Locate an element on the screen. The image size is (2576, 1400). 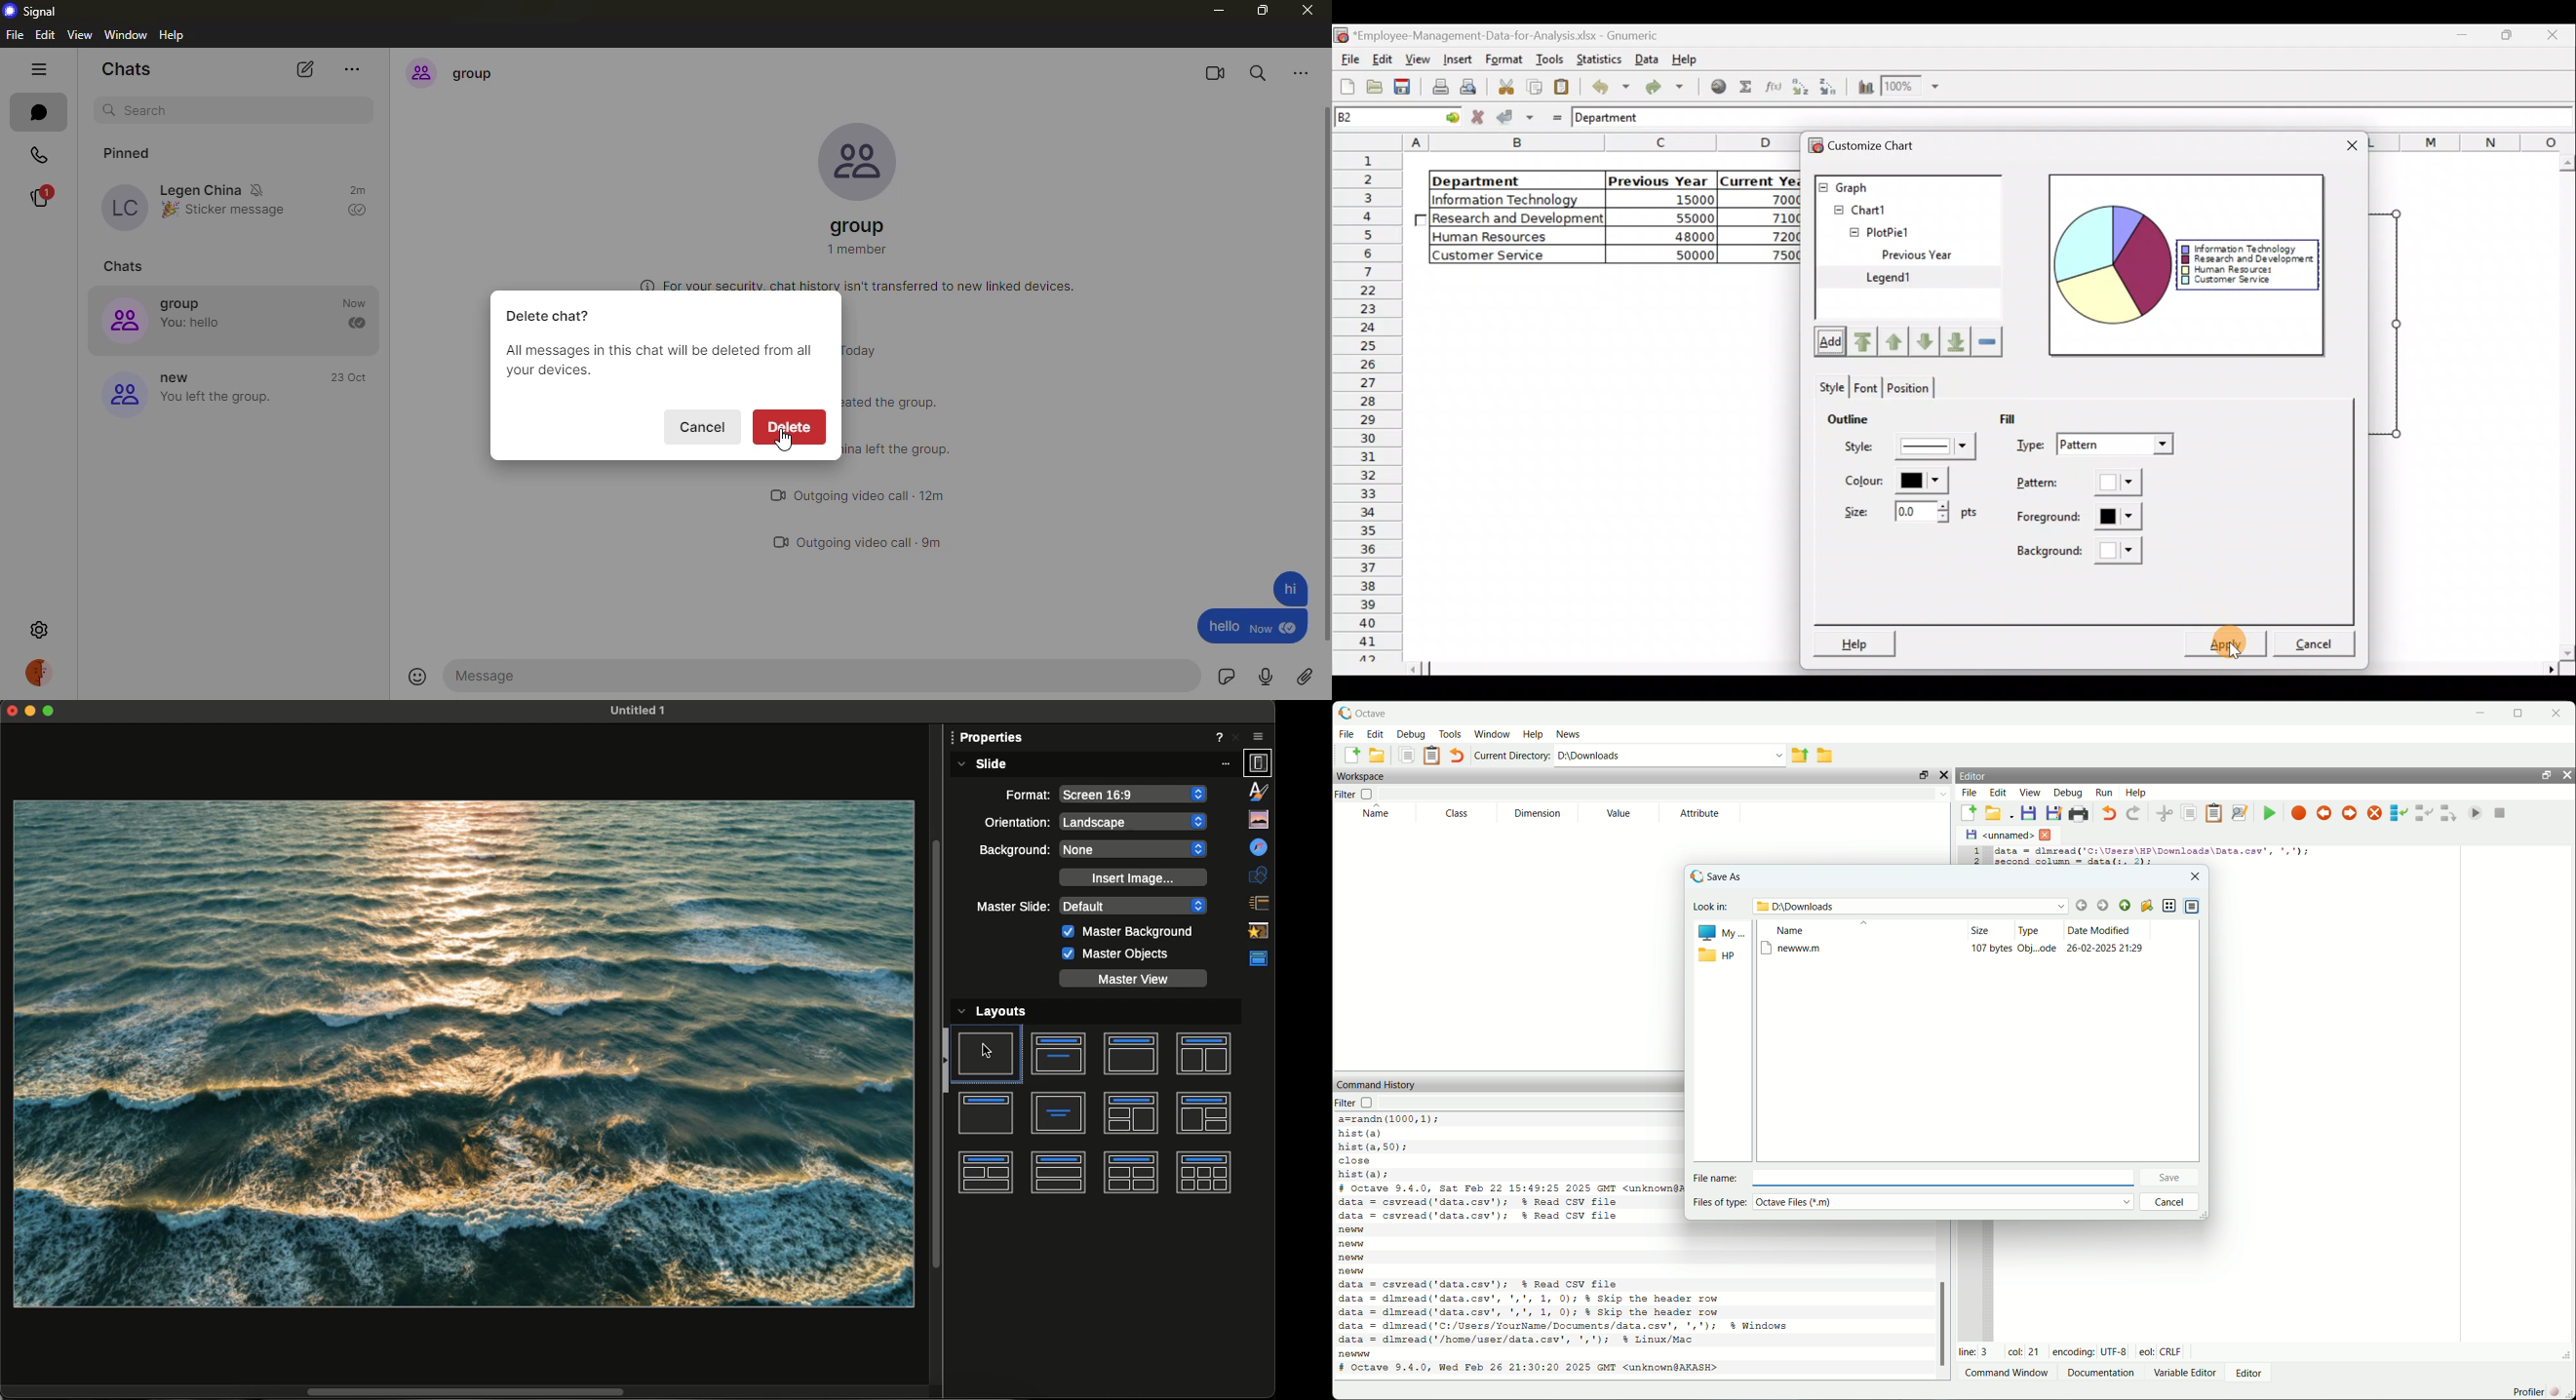
 Customer Service is located at coordinates (2230, 282).